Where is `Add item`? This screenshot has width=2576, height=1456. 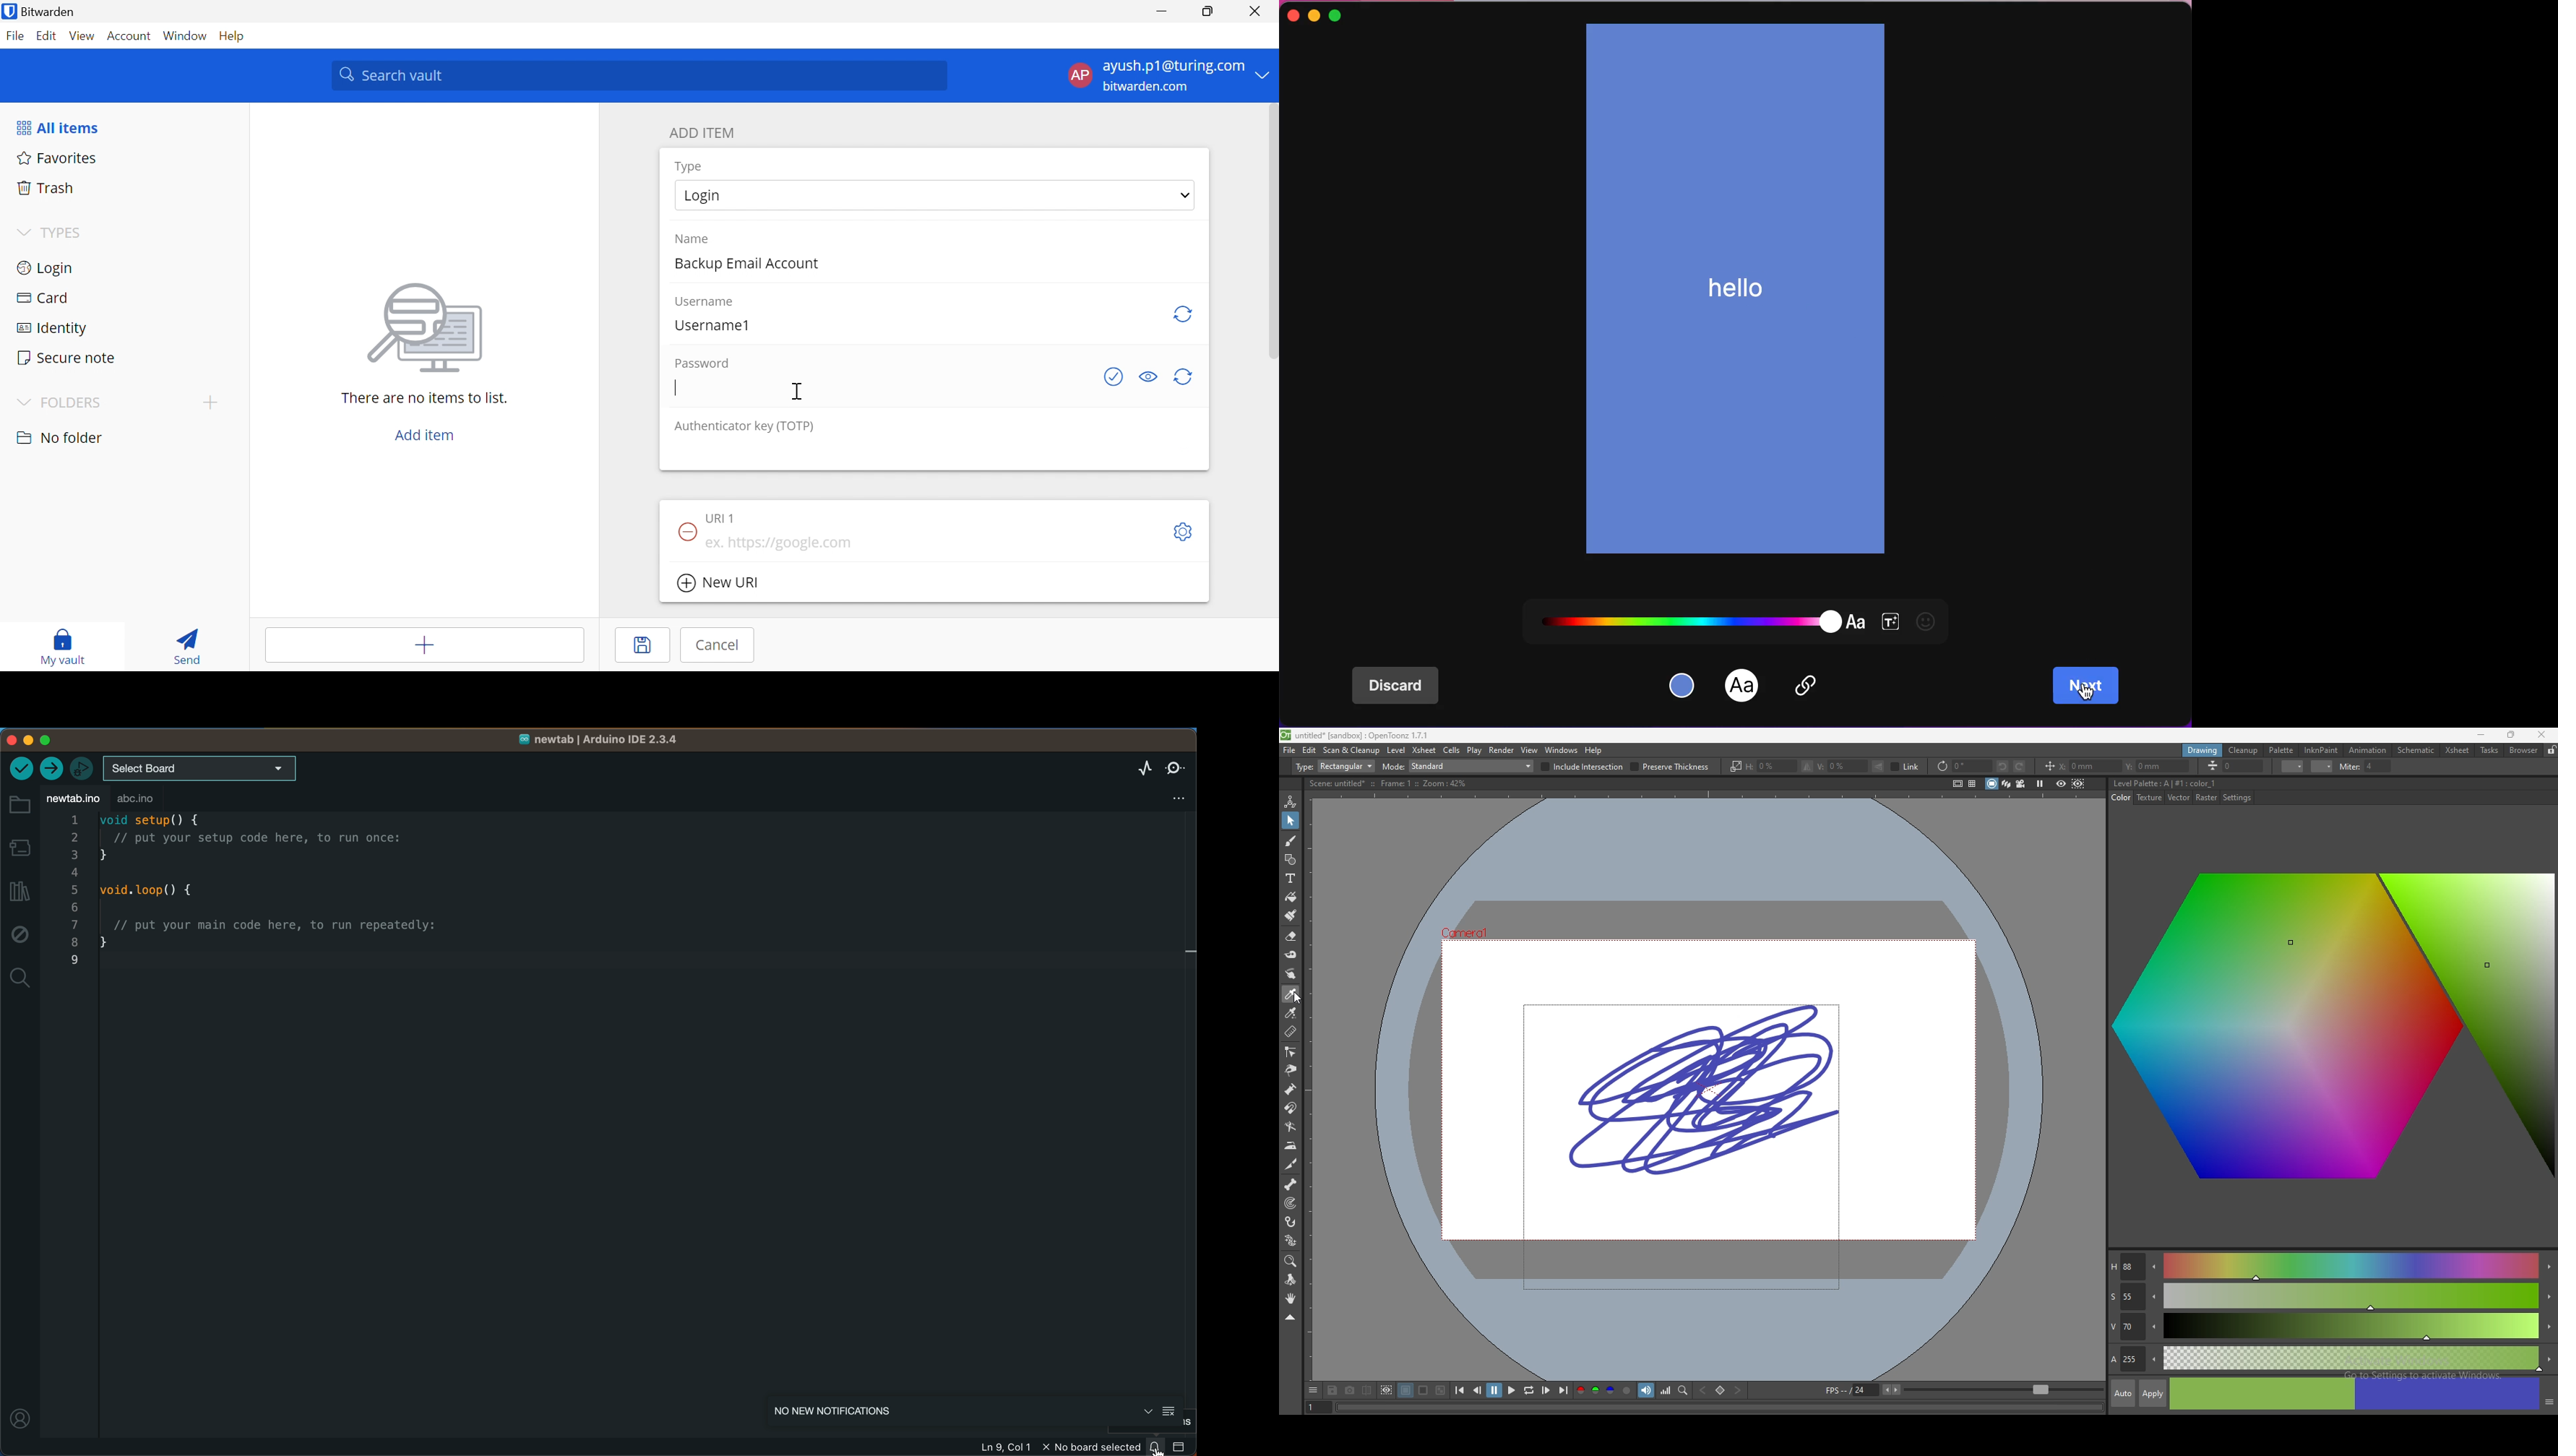 Add item is located at coordinates (423, 643).